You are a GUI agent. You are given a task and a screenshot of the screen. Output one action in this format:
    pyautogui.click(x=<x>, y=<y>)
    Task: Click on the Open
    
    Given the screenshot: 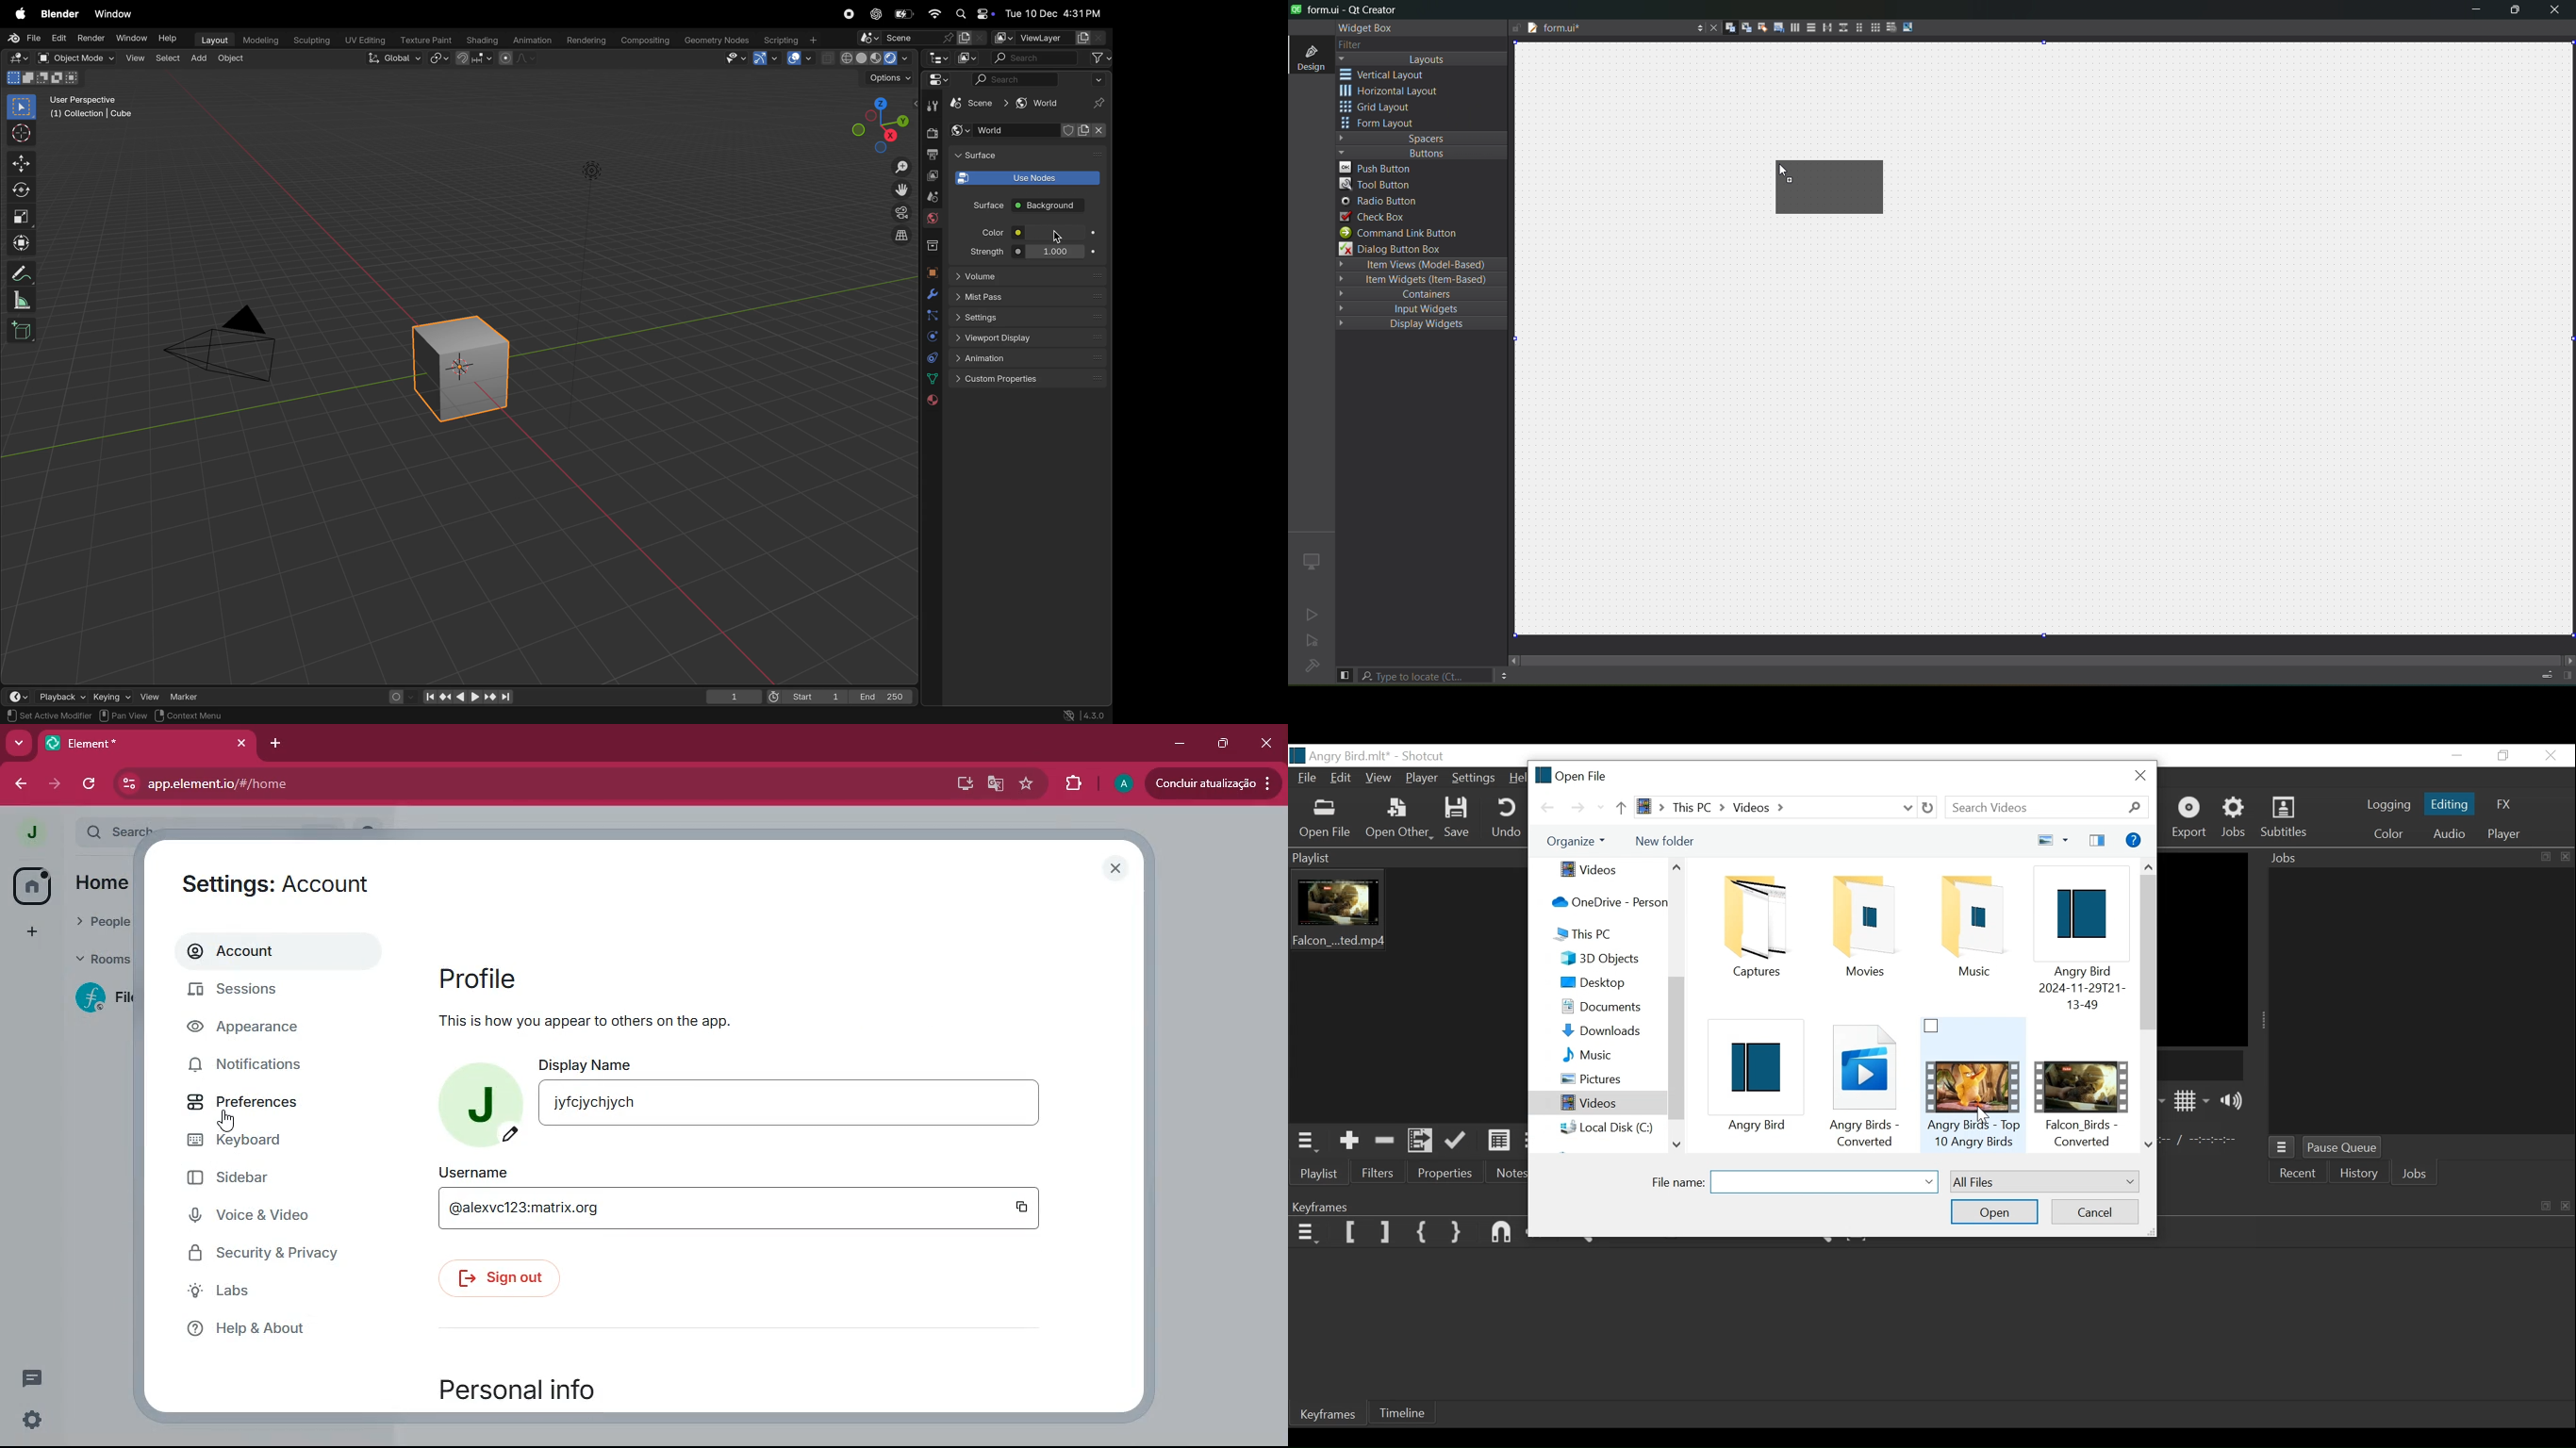 What is the action you would take?
    pyautogui.click(x=1995, y=1212)
    